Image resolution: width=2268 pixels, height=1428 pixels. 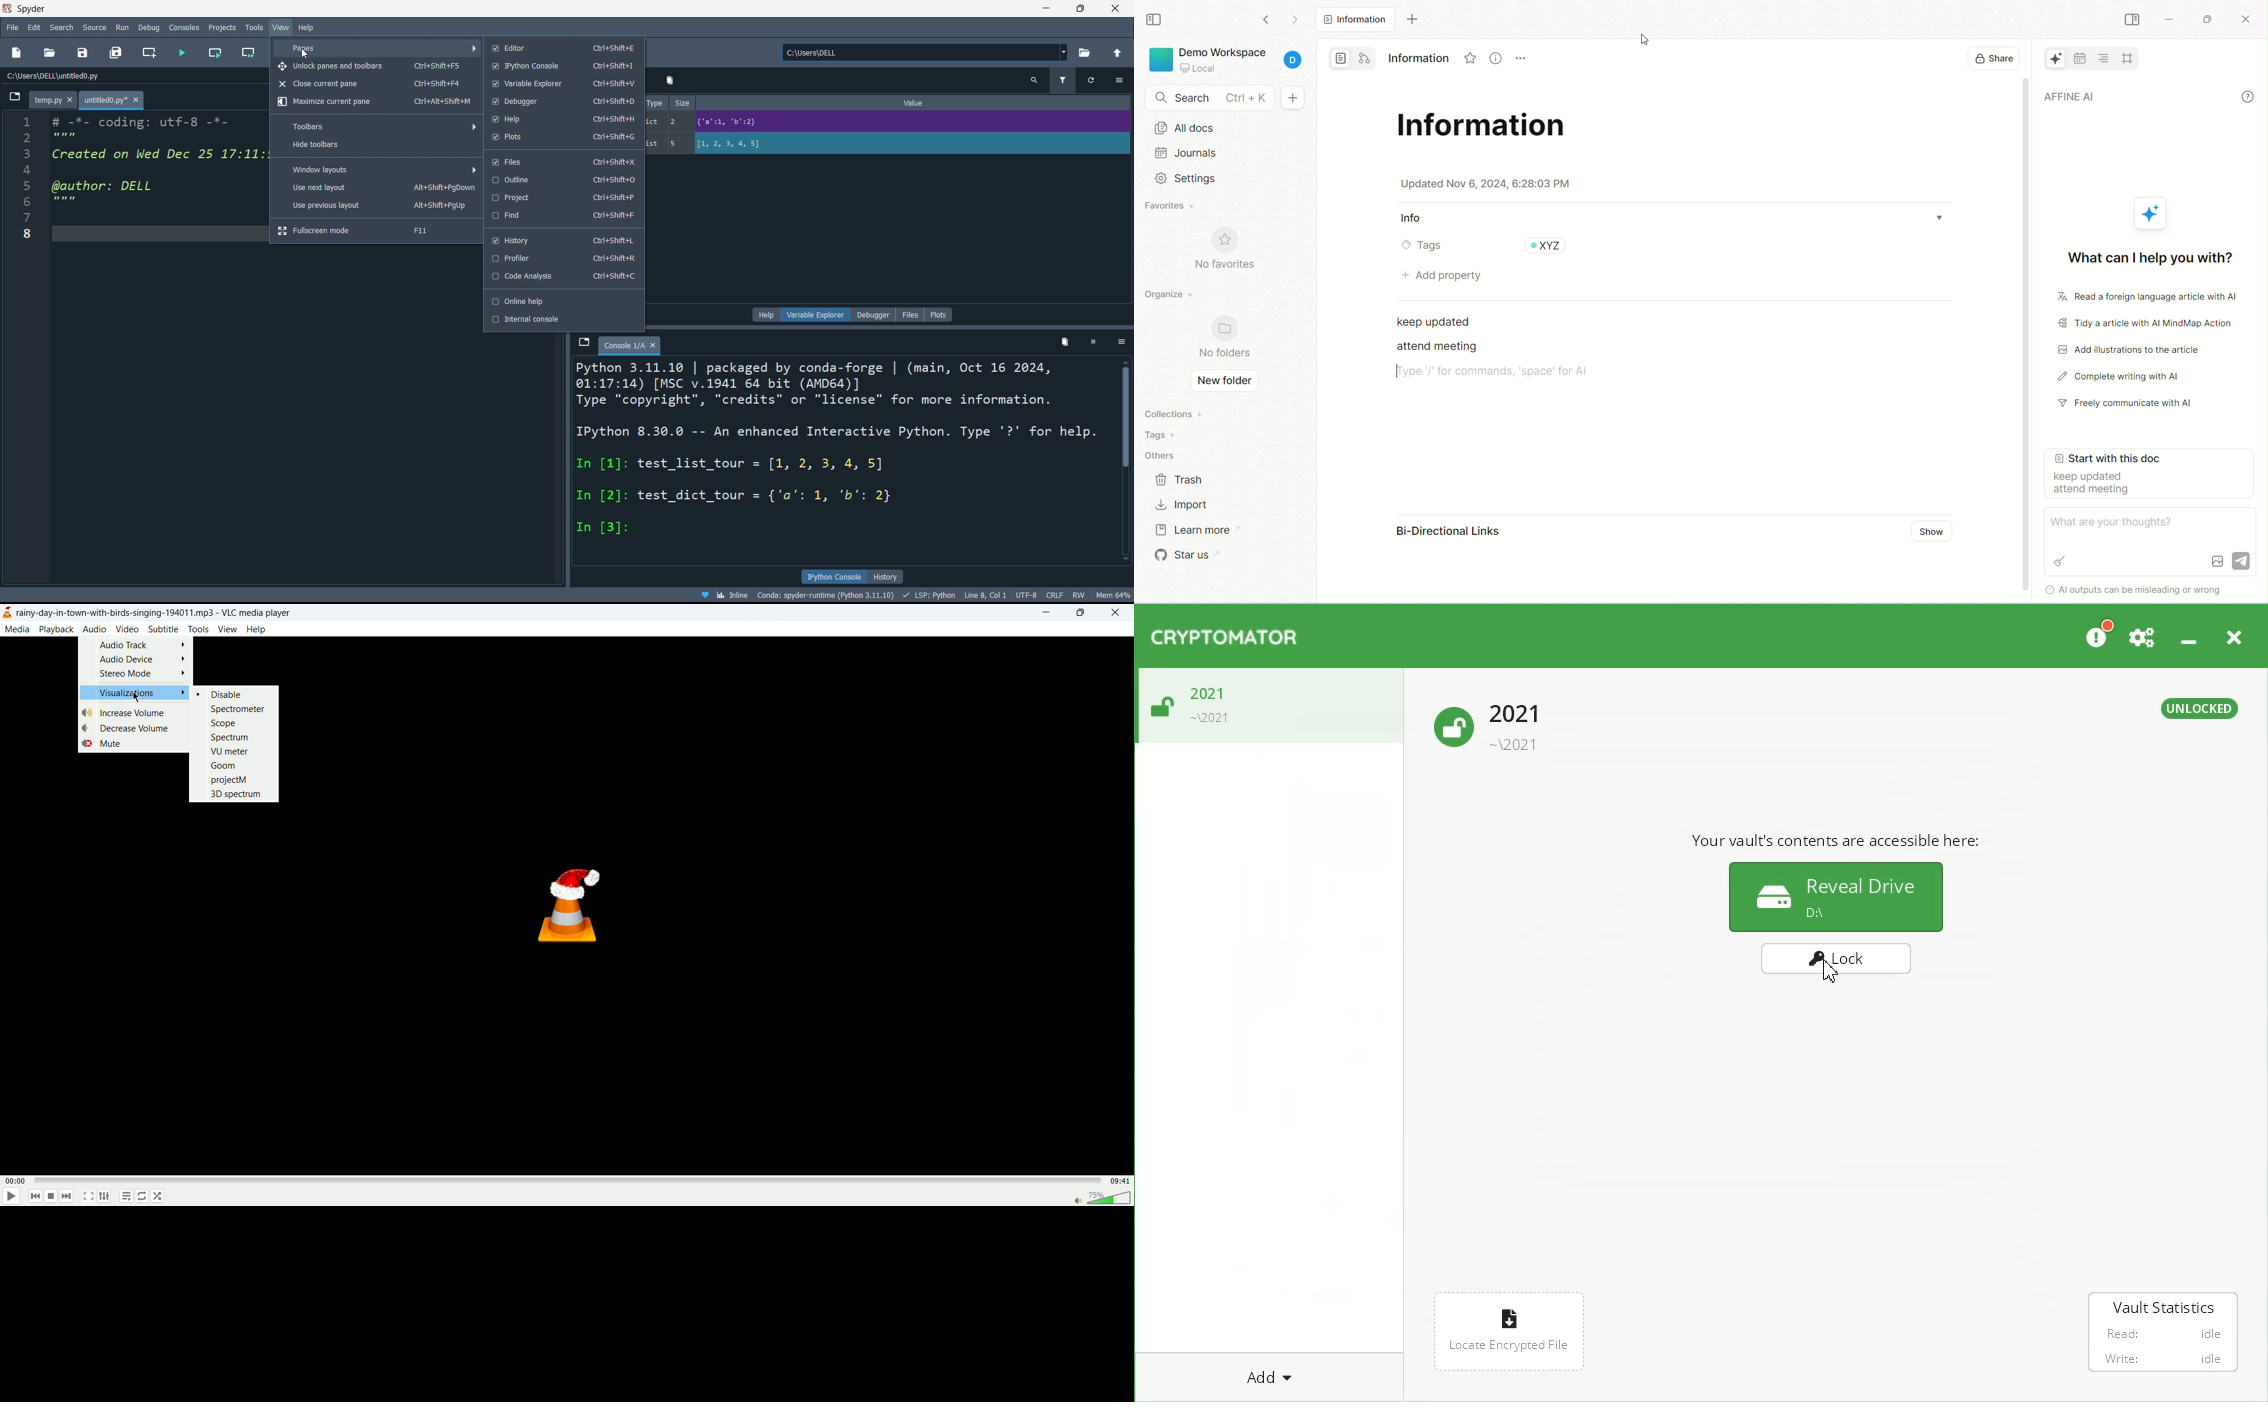 What do you see at coordinates (80, 54) in the screenshot?
I see `save` at bounding box center [80, 54].